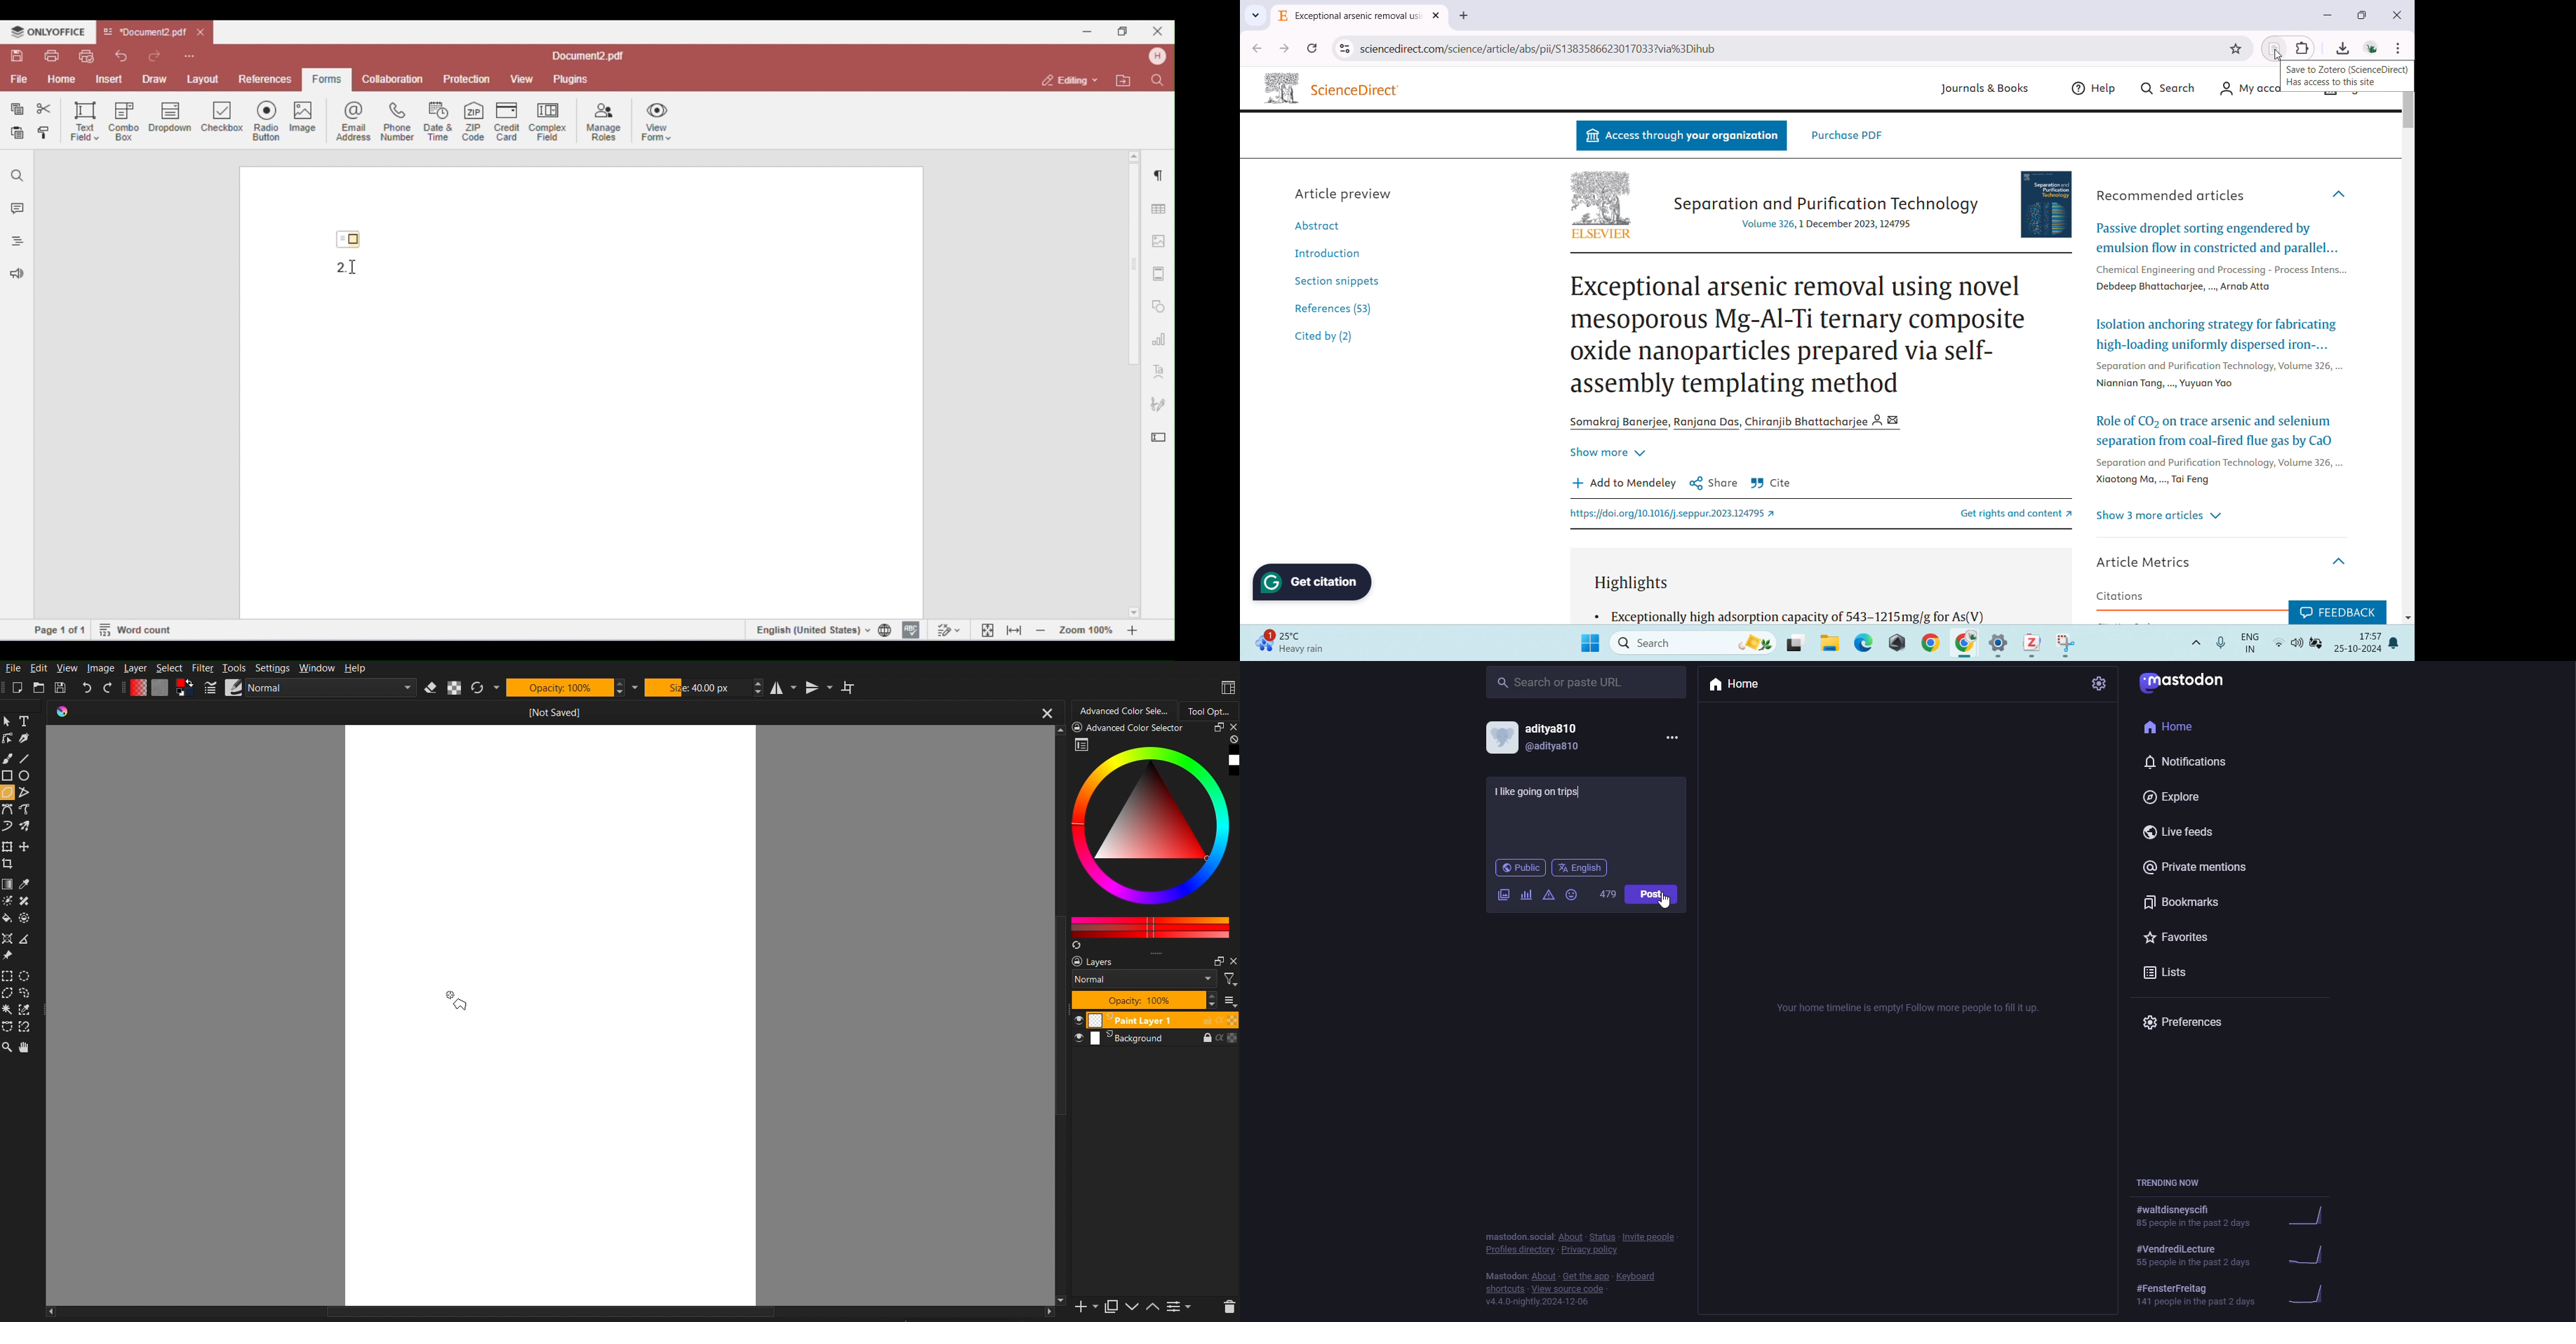  Describe the element at coordinates (2217, 237) in the screenshot. I see `Passive droplet sorting engendered by emulsion flow in constricted and parallel...` at that location.